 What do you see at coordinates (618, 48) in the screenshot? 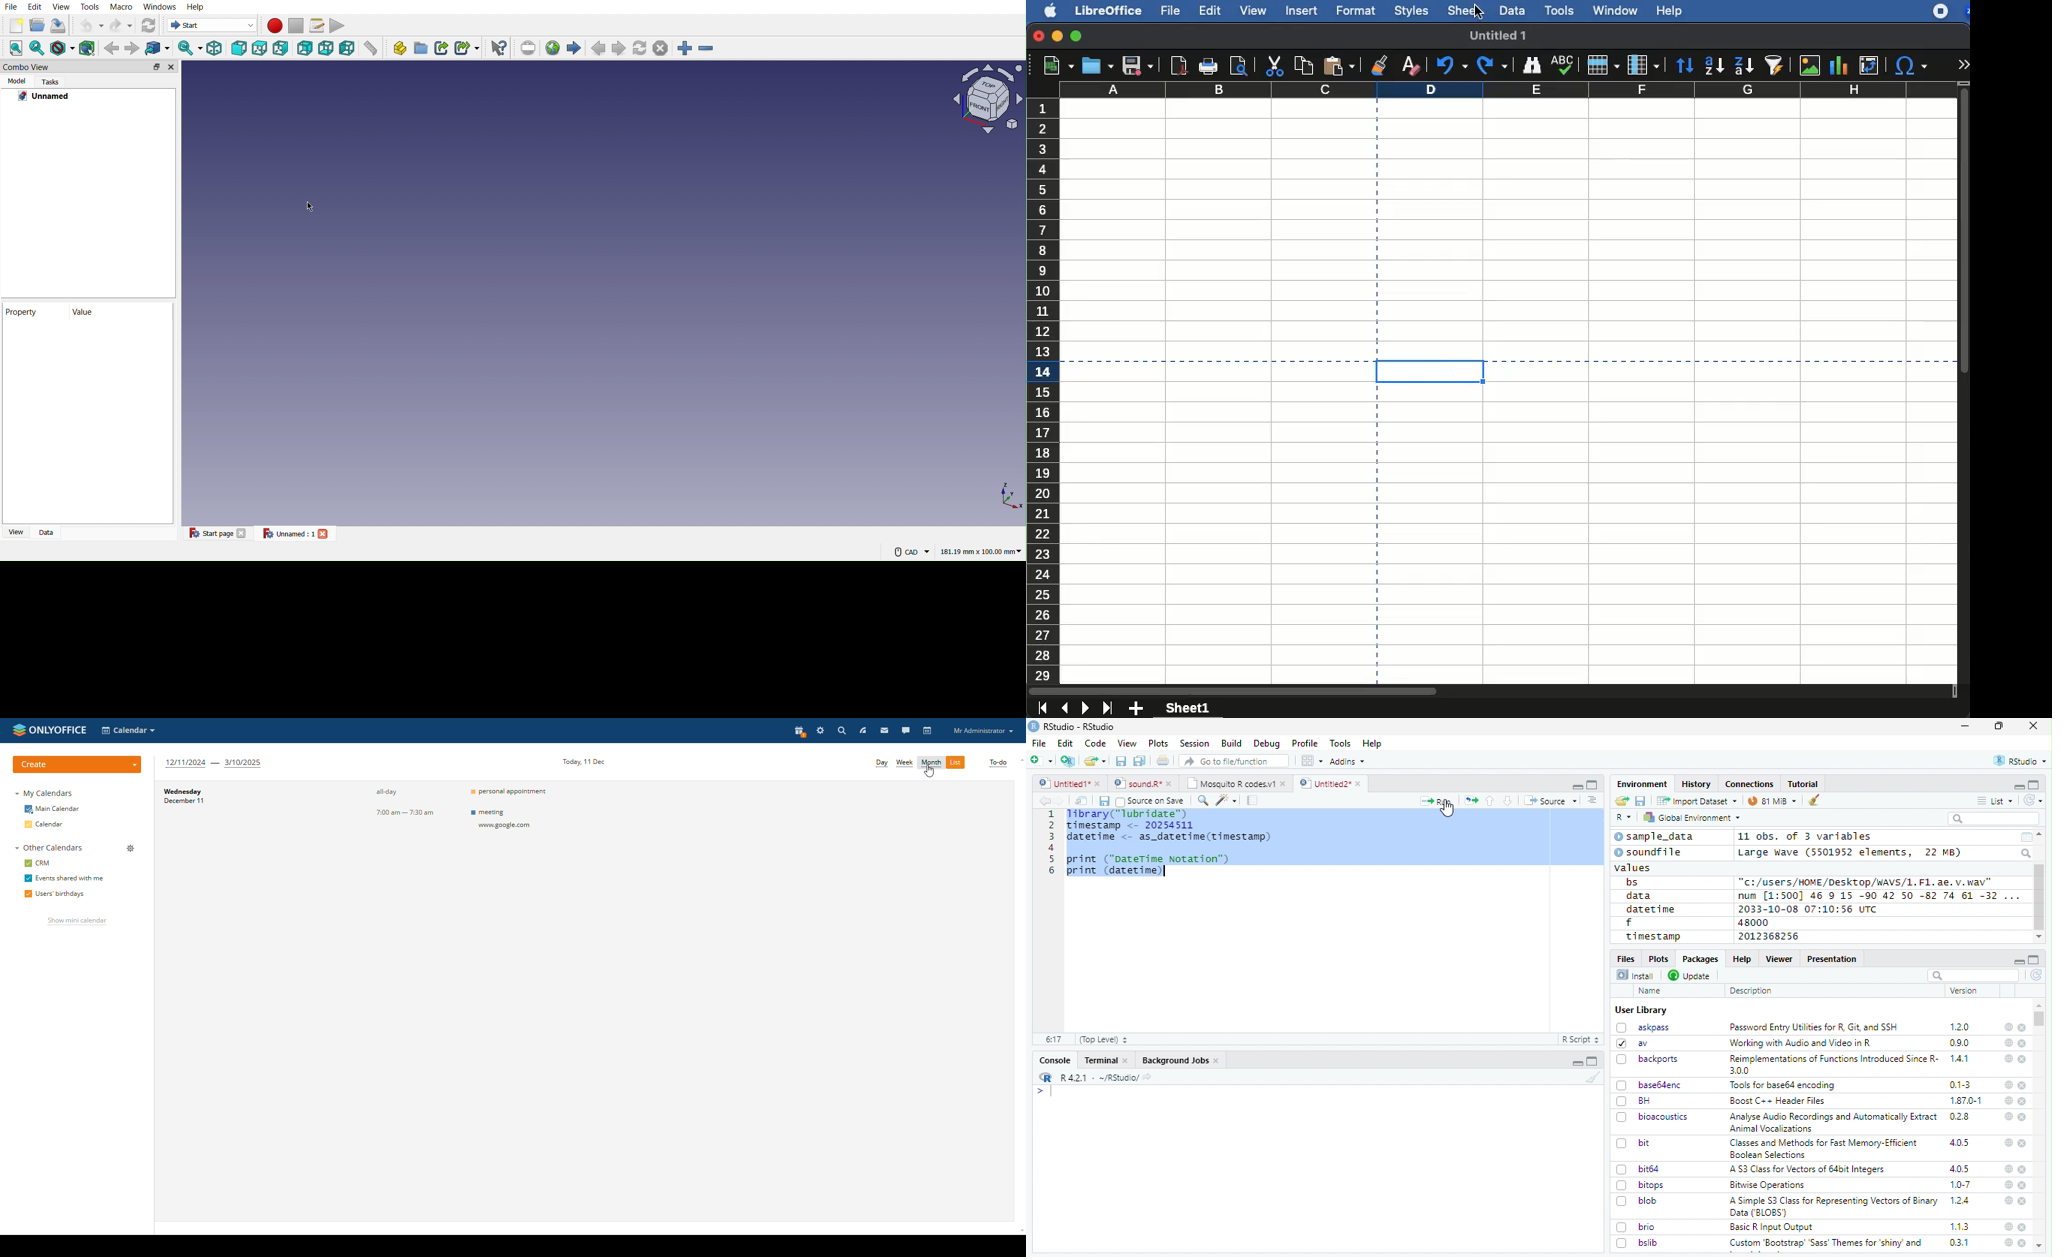
I see `Next page` at bounding box center [618, 48].